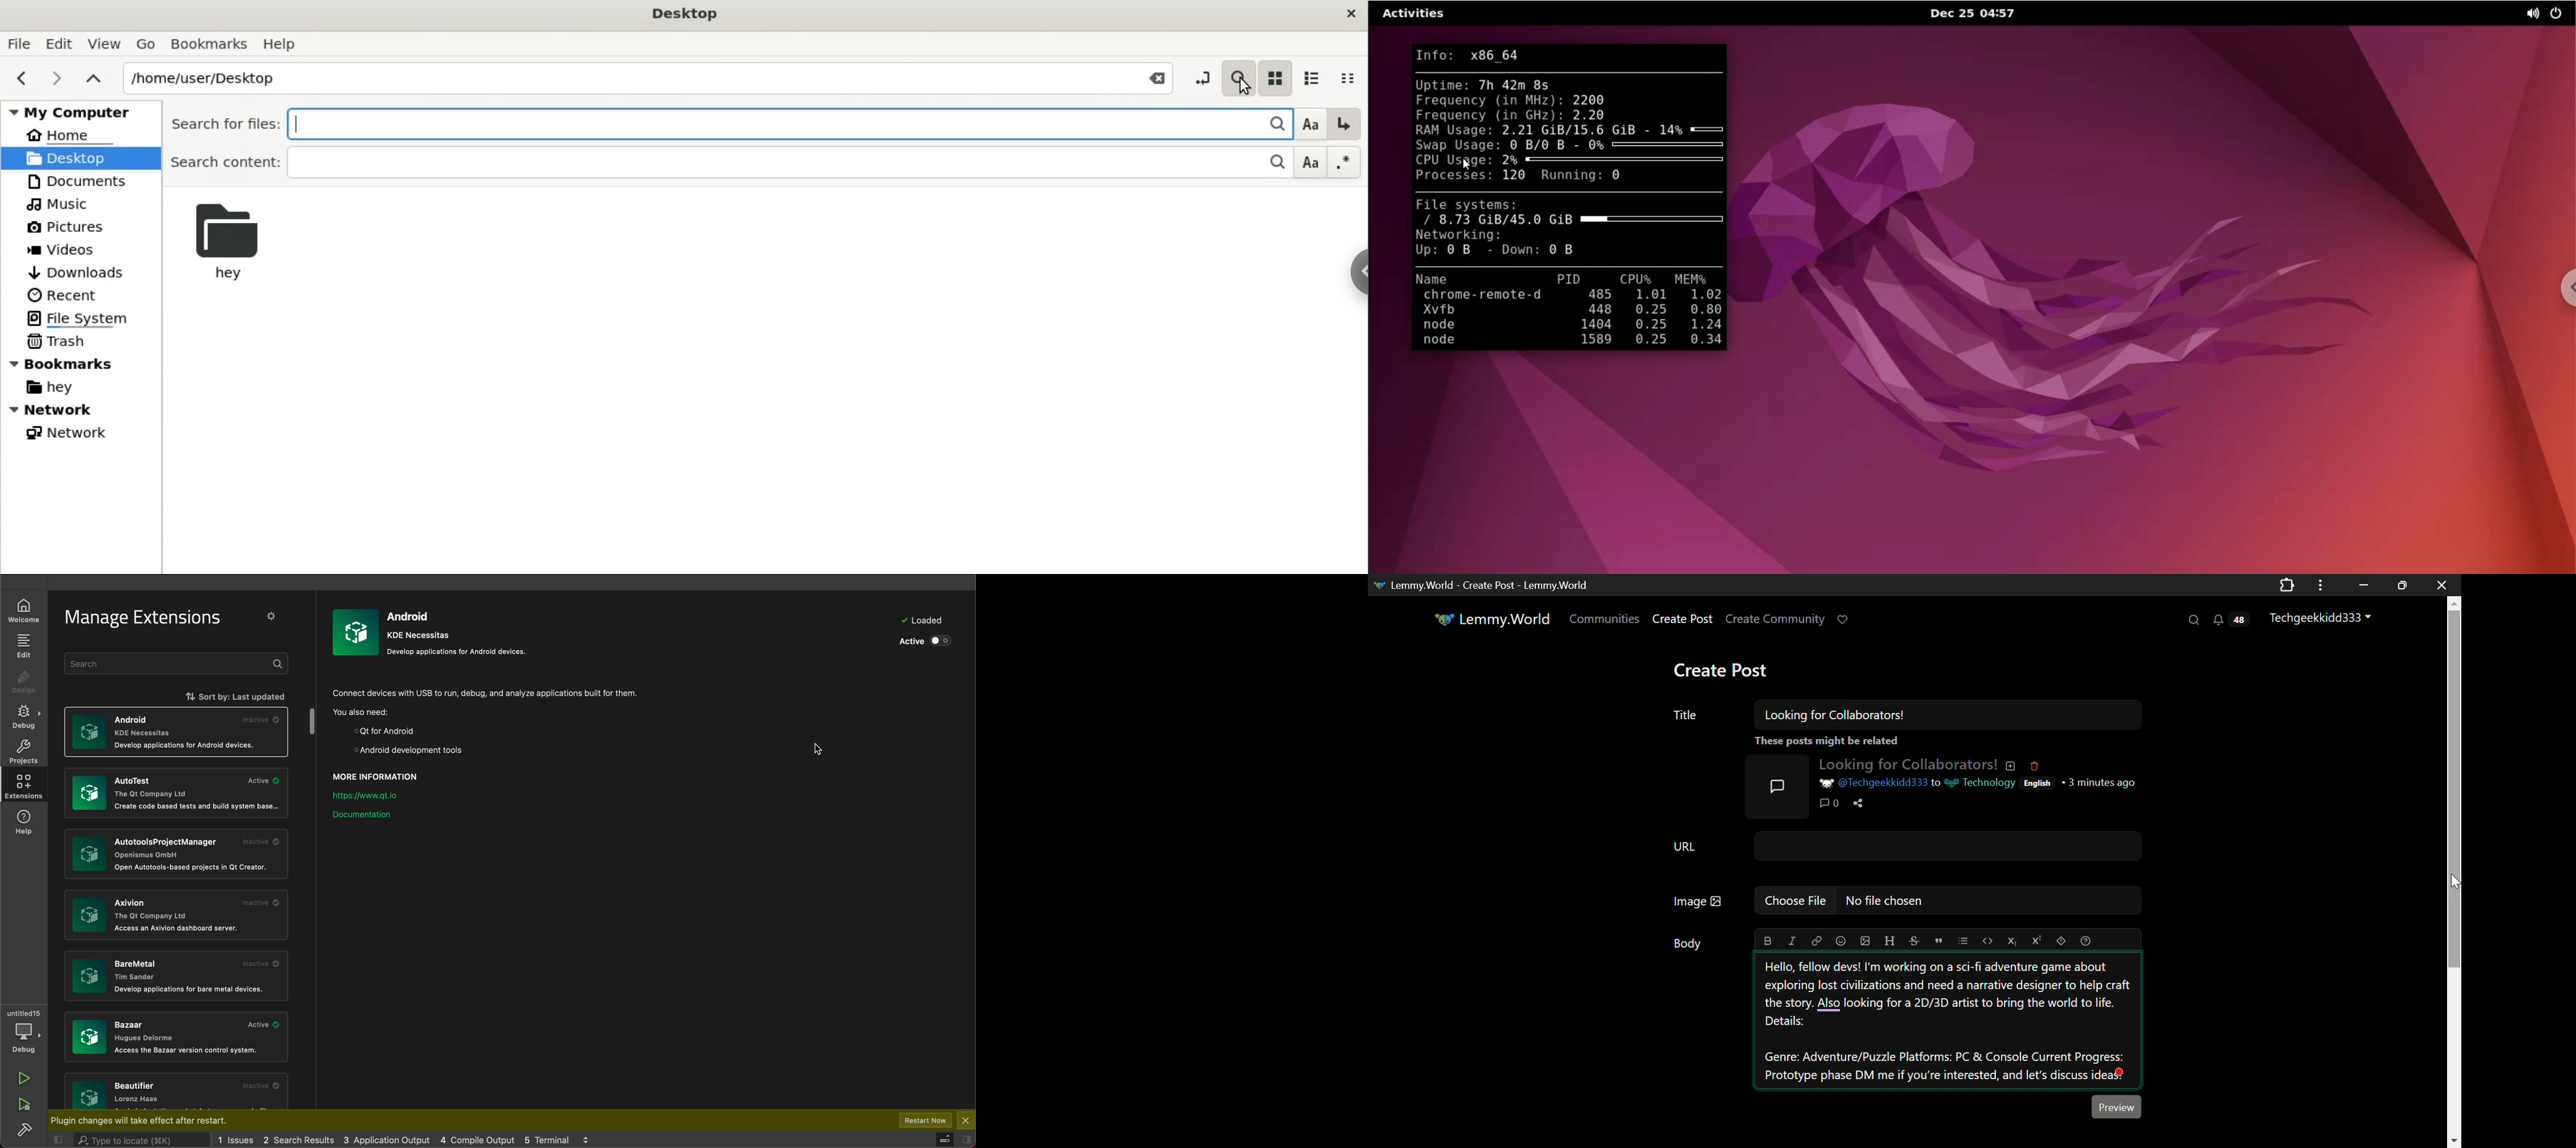  I want to click on 0, so click(1615, 177).